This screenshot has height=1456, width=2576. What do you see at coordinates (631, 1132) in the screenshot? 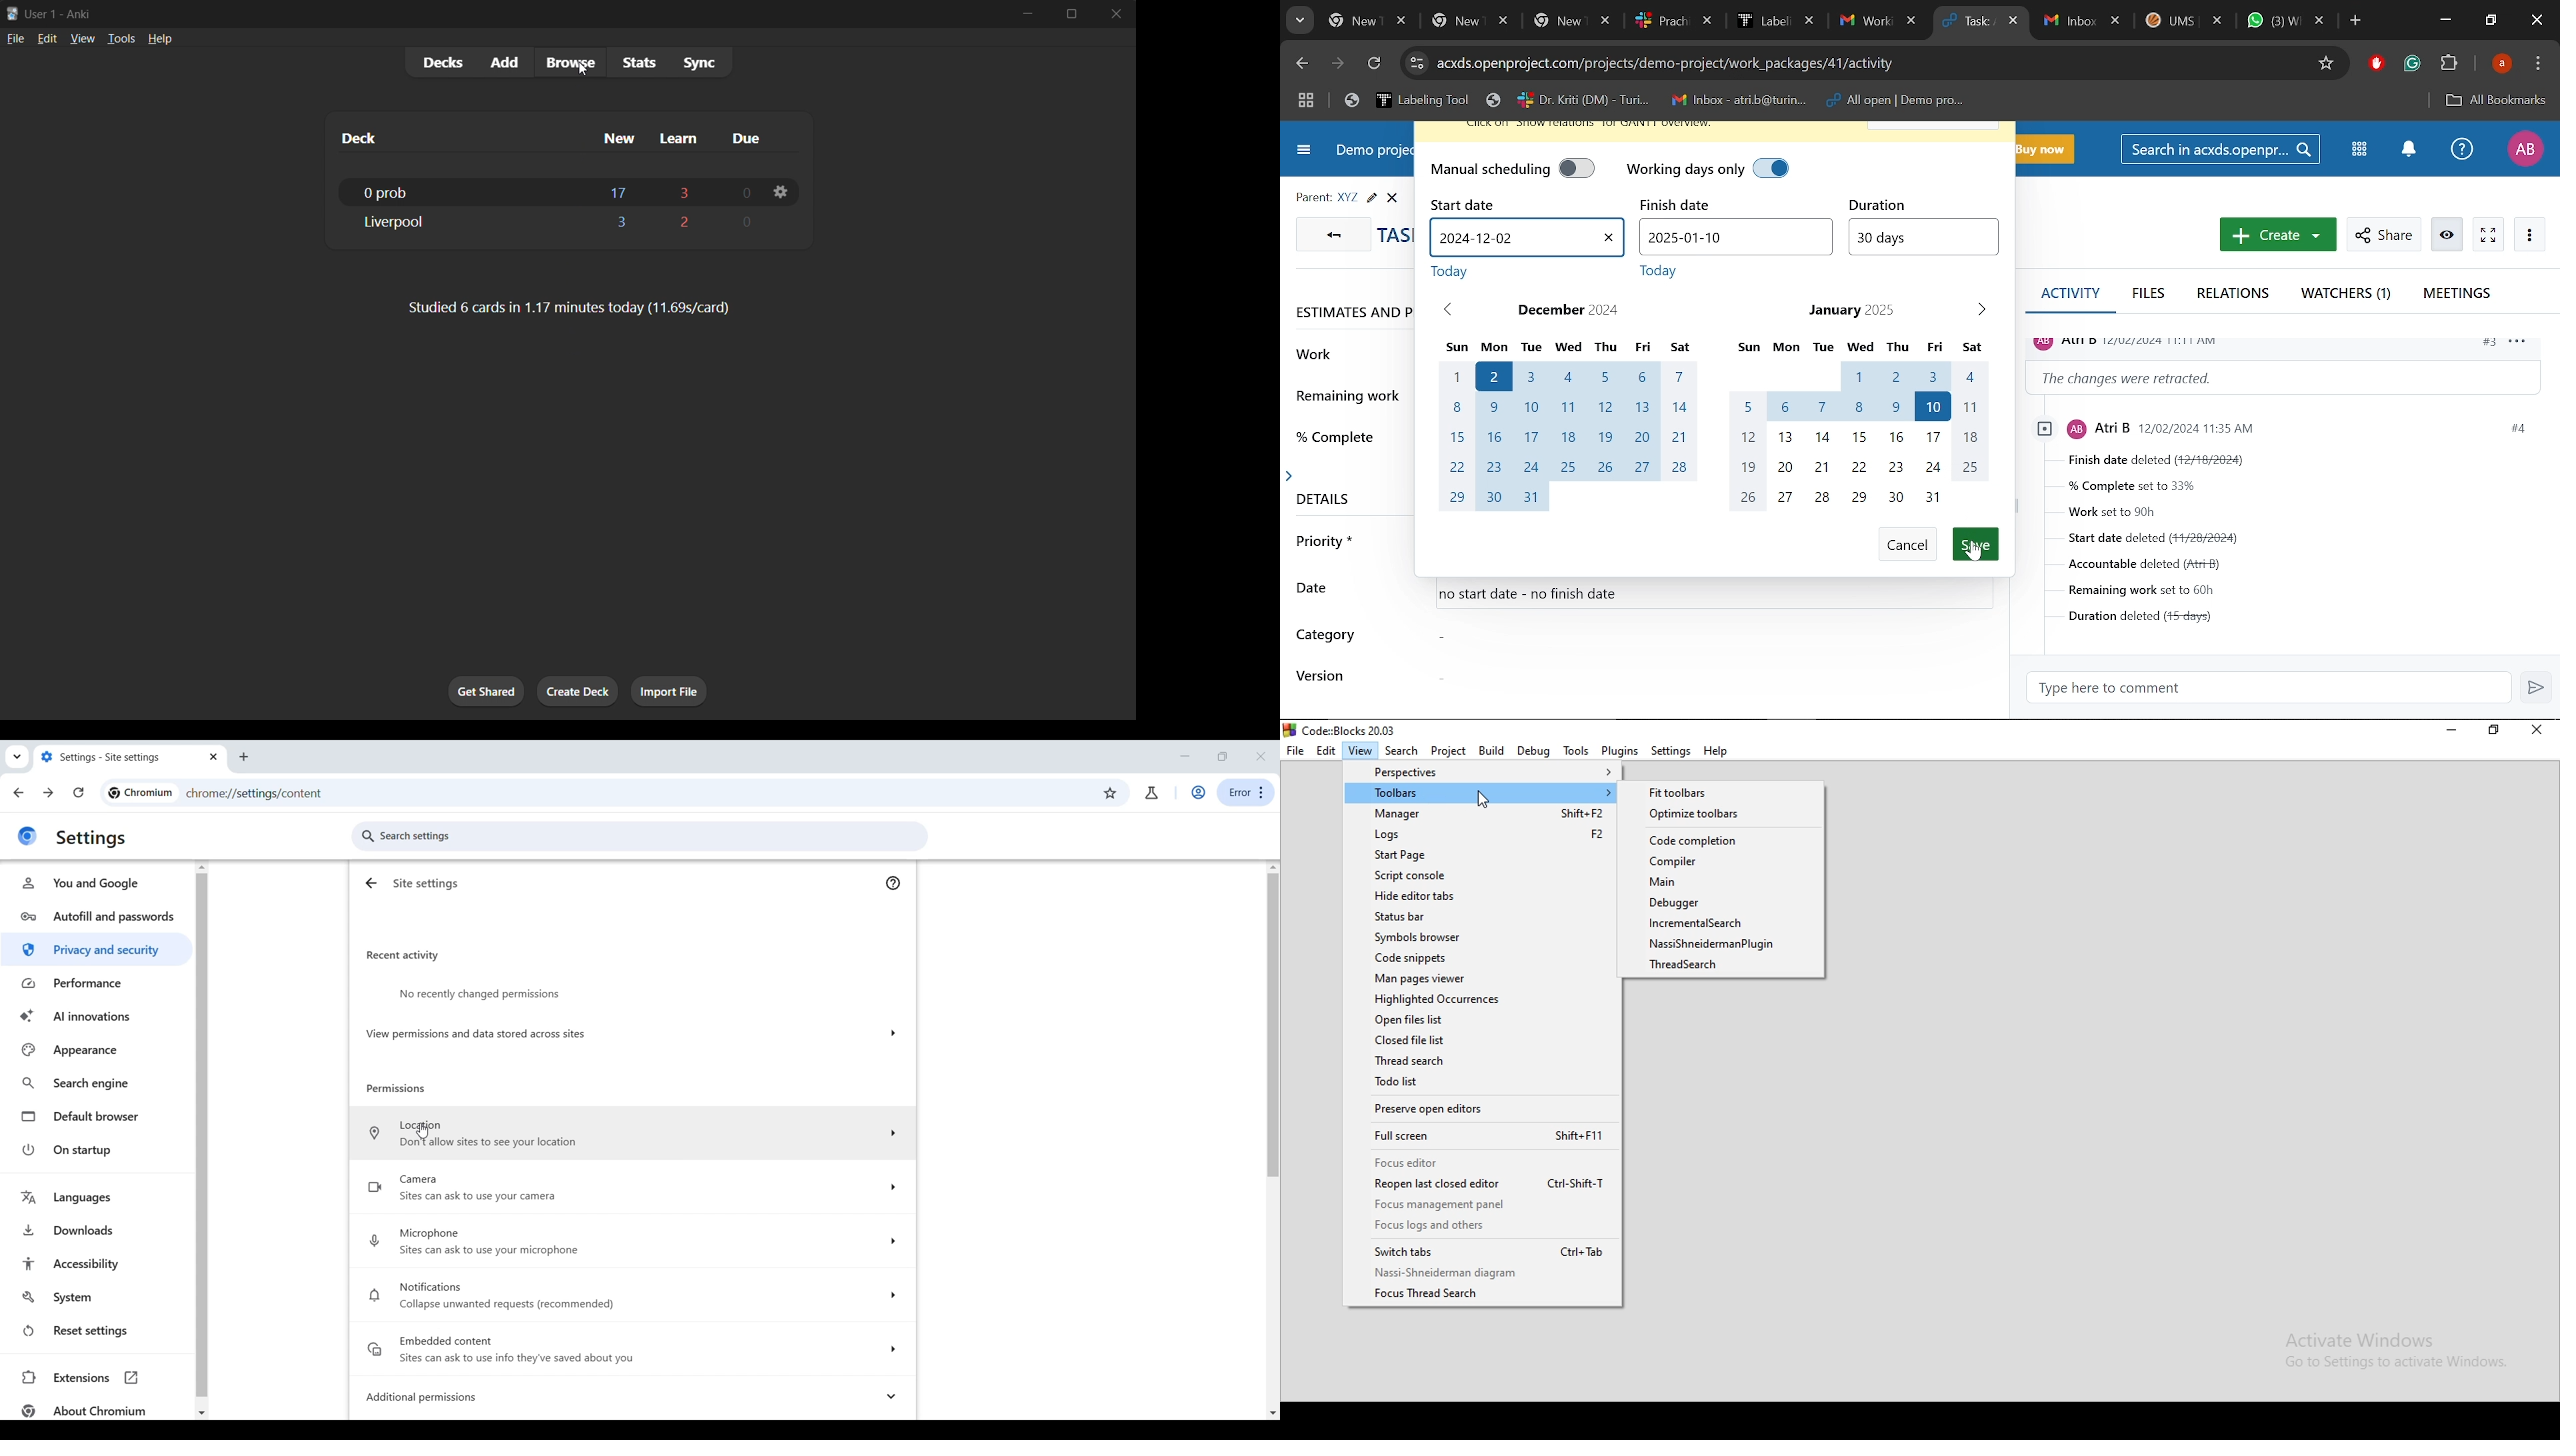
I see `Location : Don't allow sites to see your location` at bounding box center [631, 1132].